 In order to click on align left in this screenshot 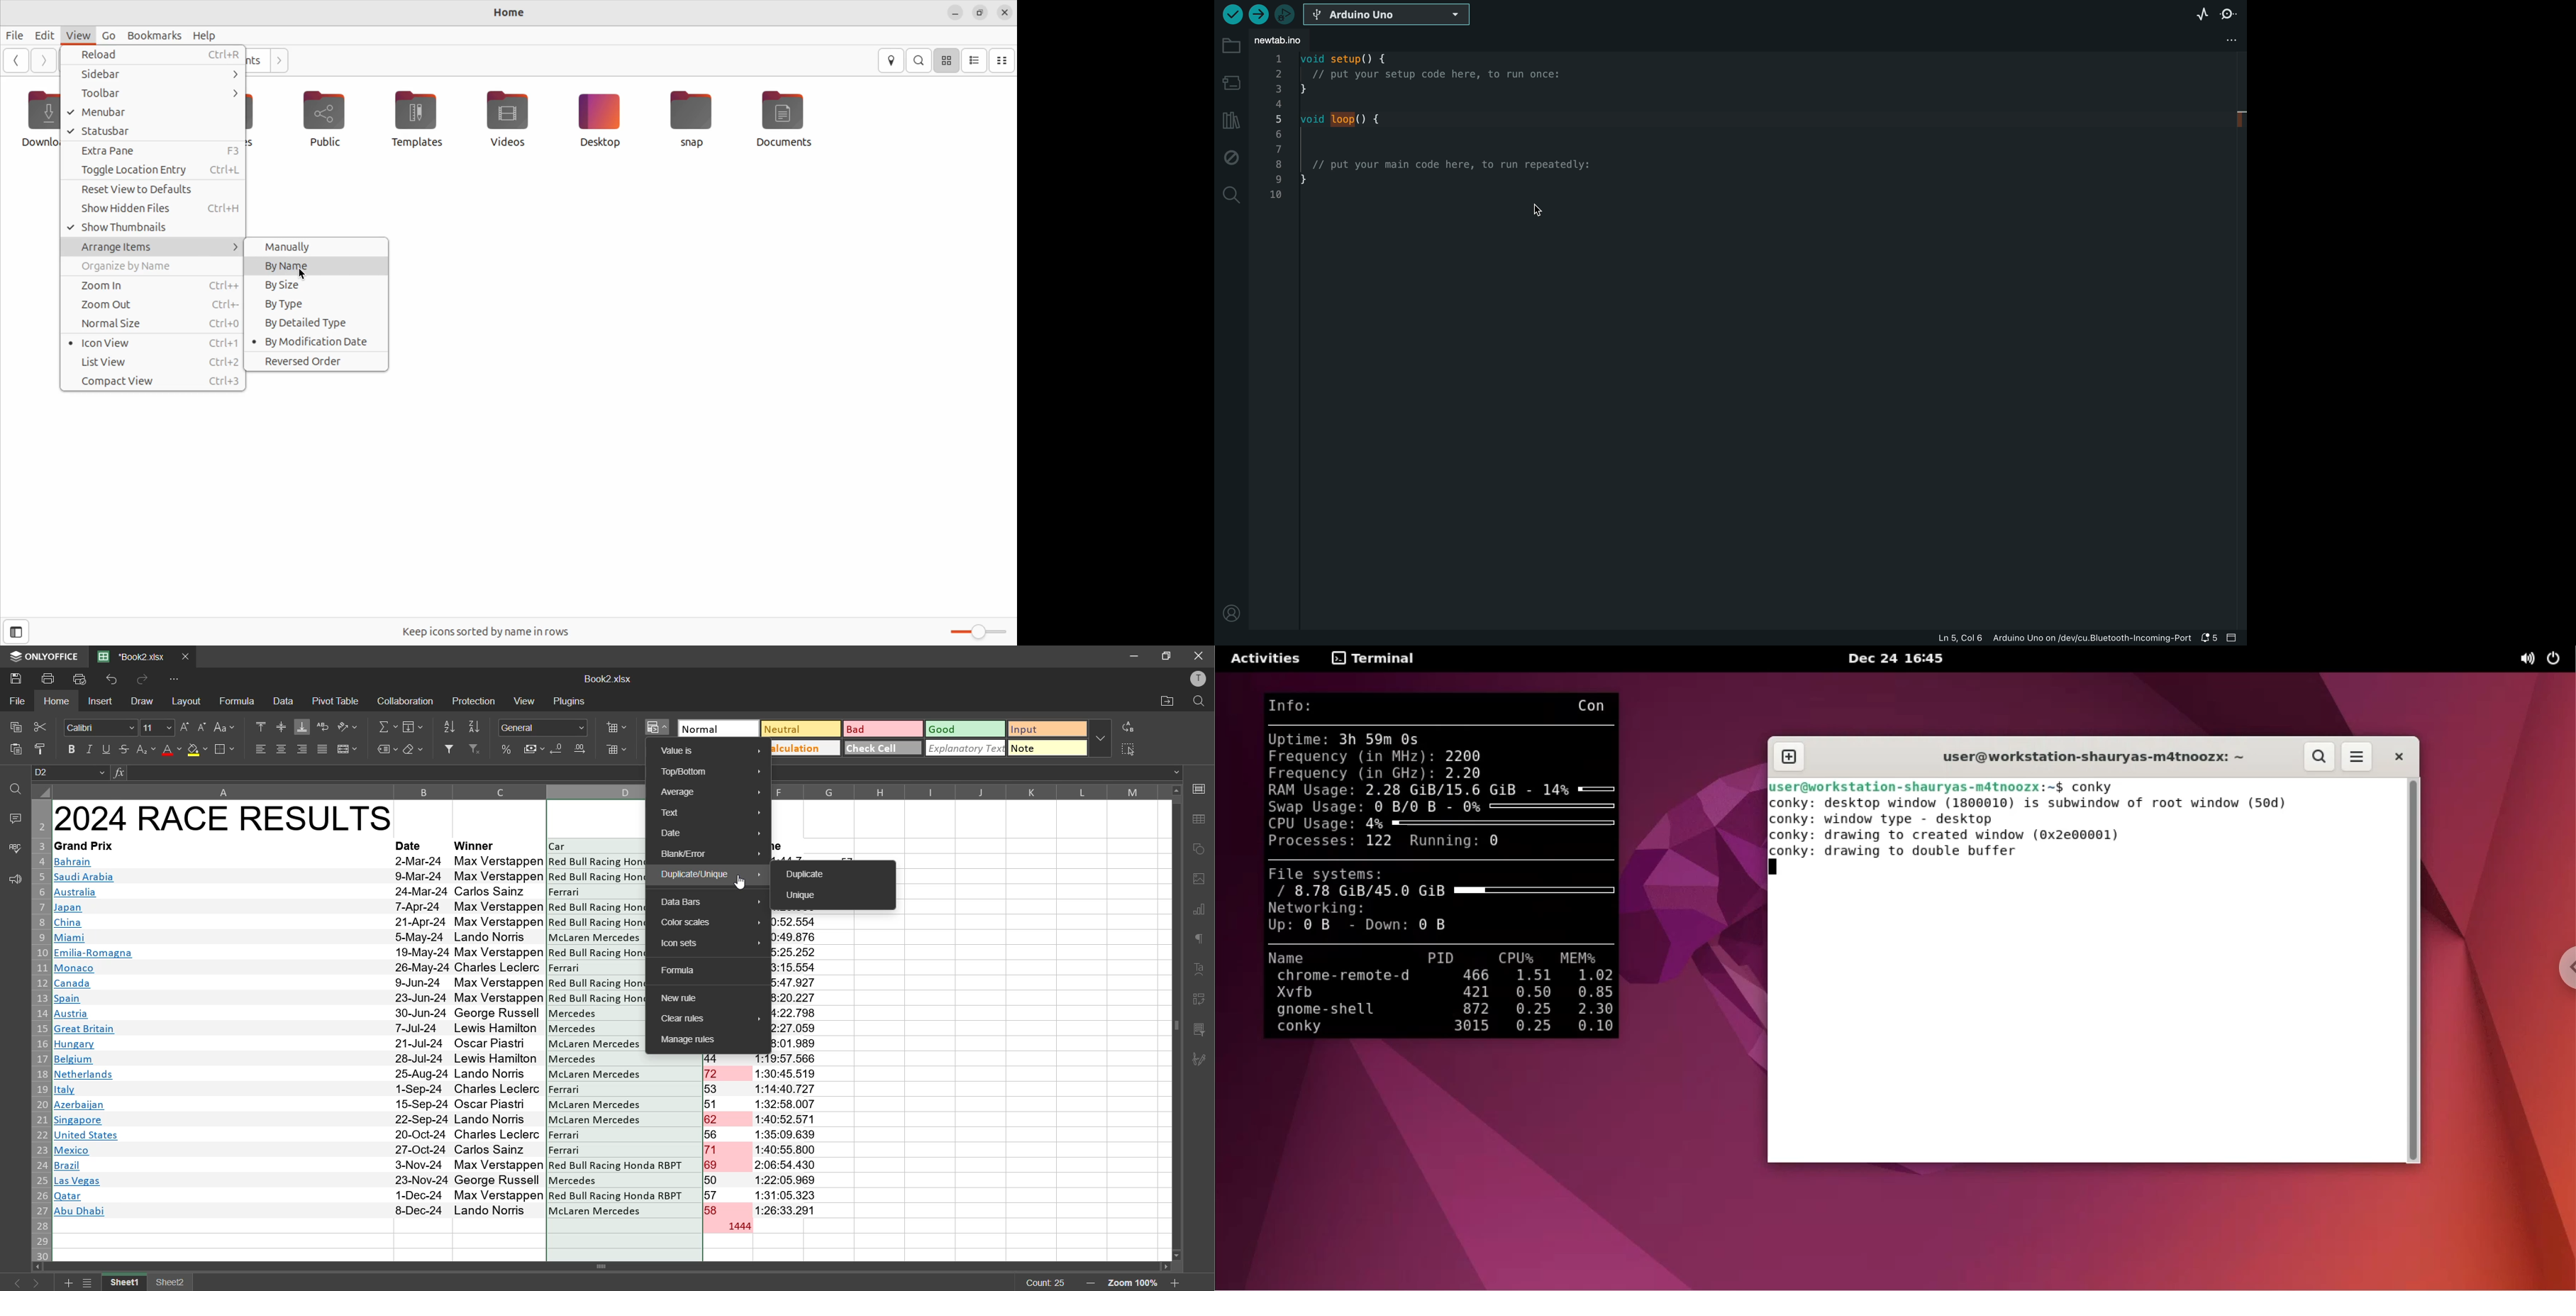, I will do `click(261, 748)`.